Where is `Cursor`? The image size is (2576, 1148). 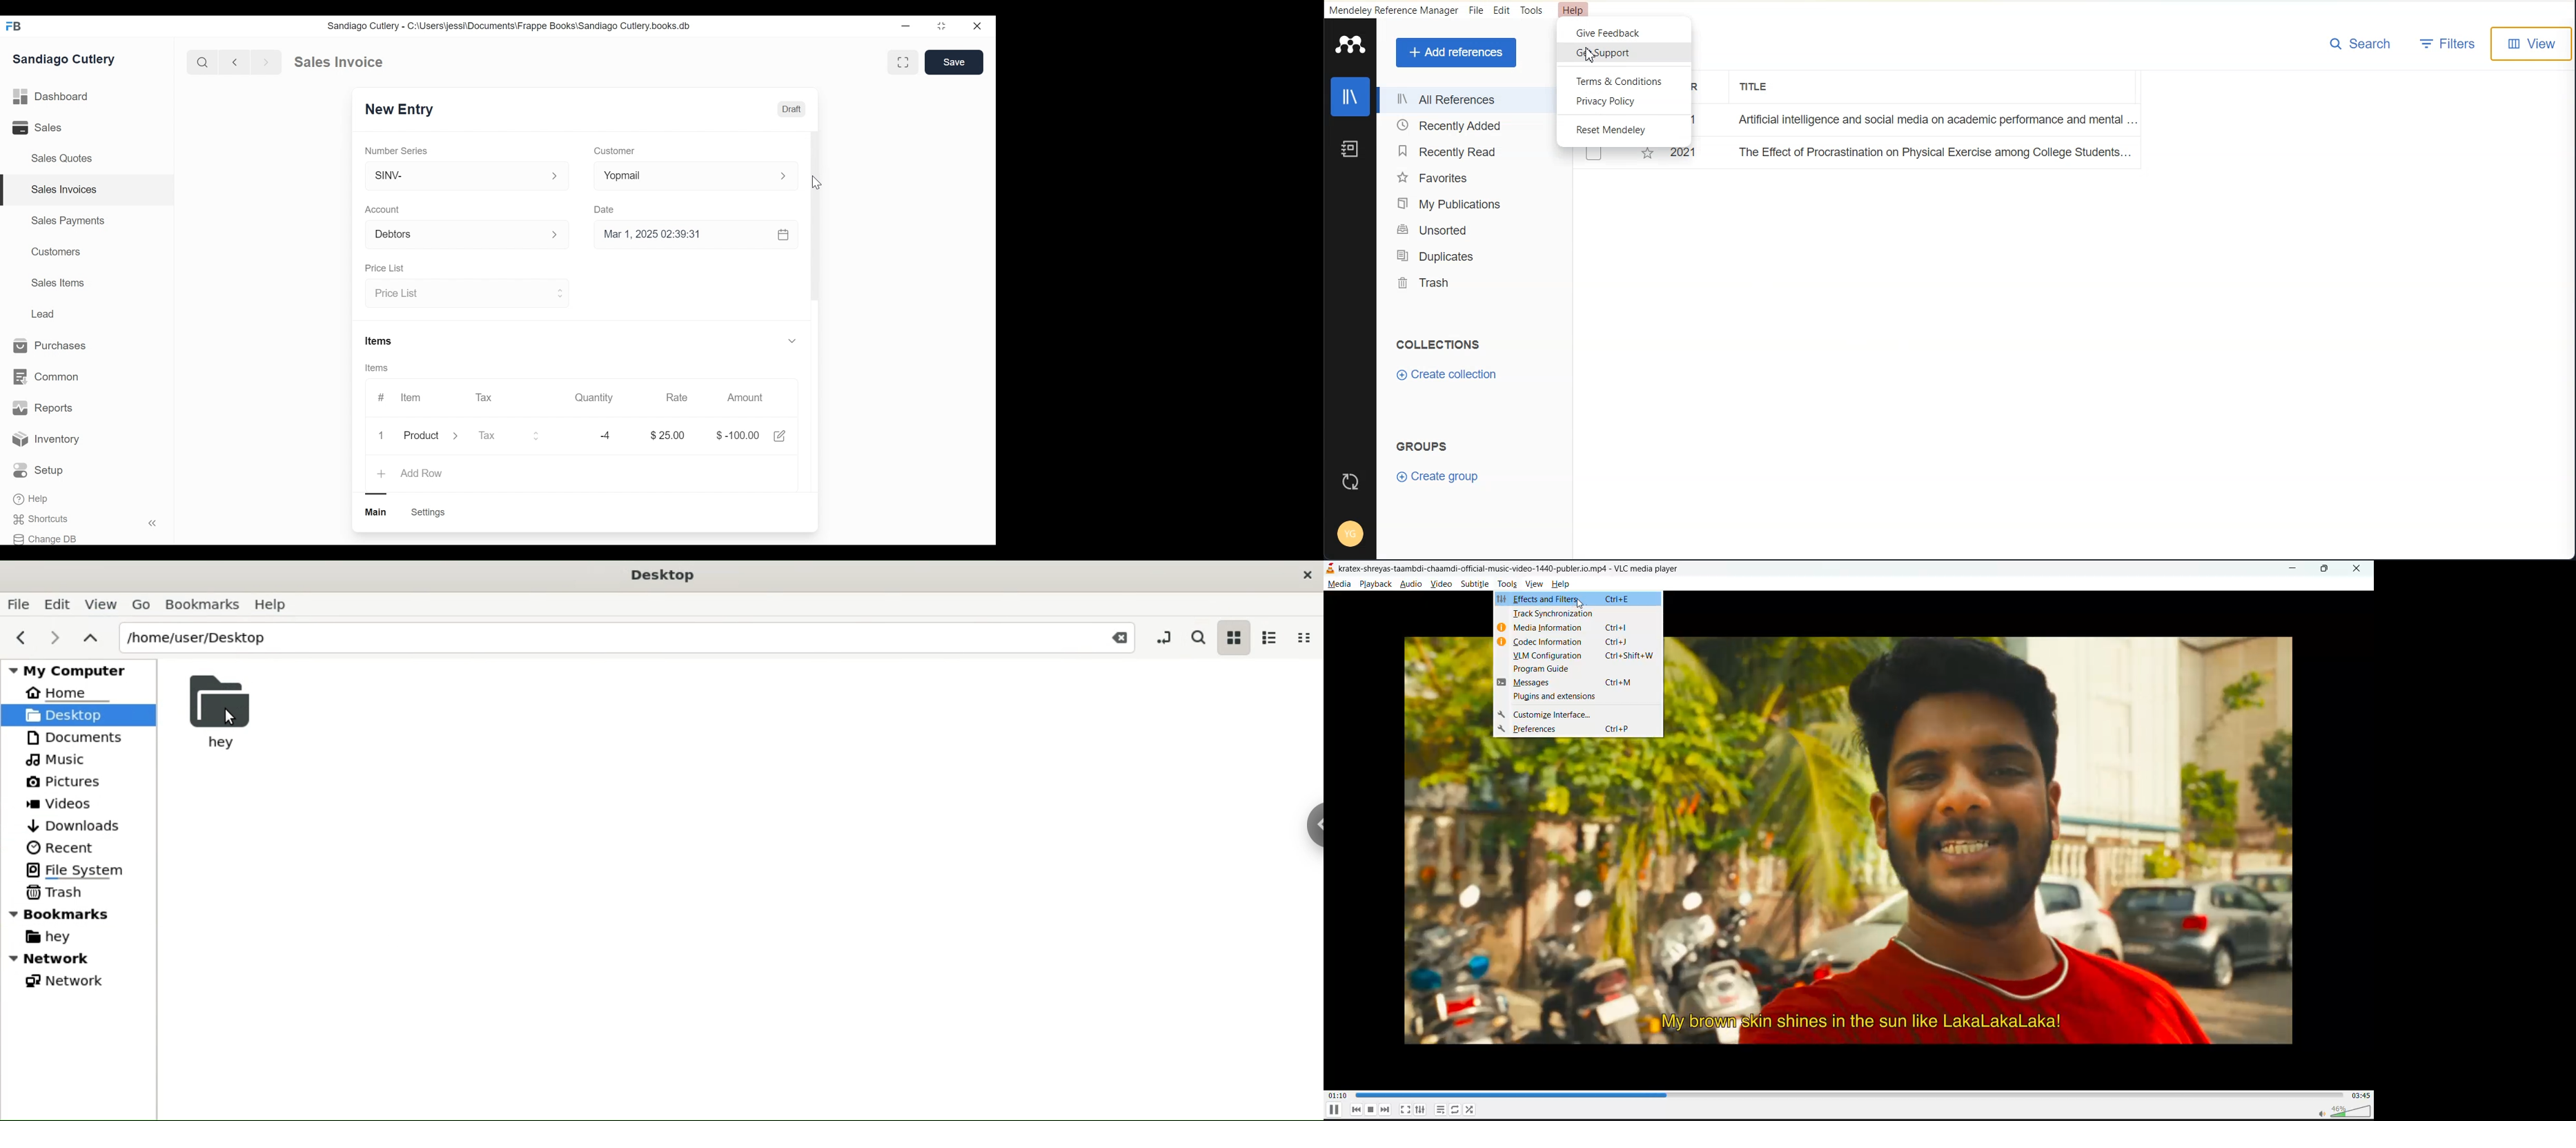
Cursor is located at coordinates (817, 183).